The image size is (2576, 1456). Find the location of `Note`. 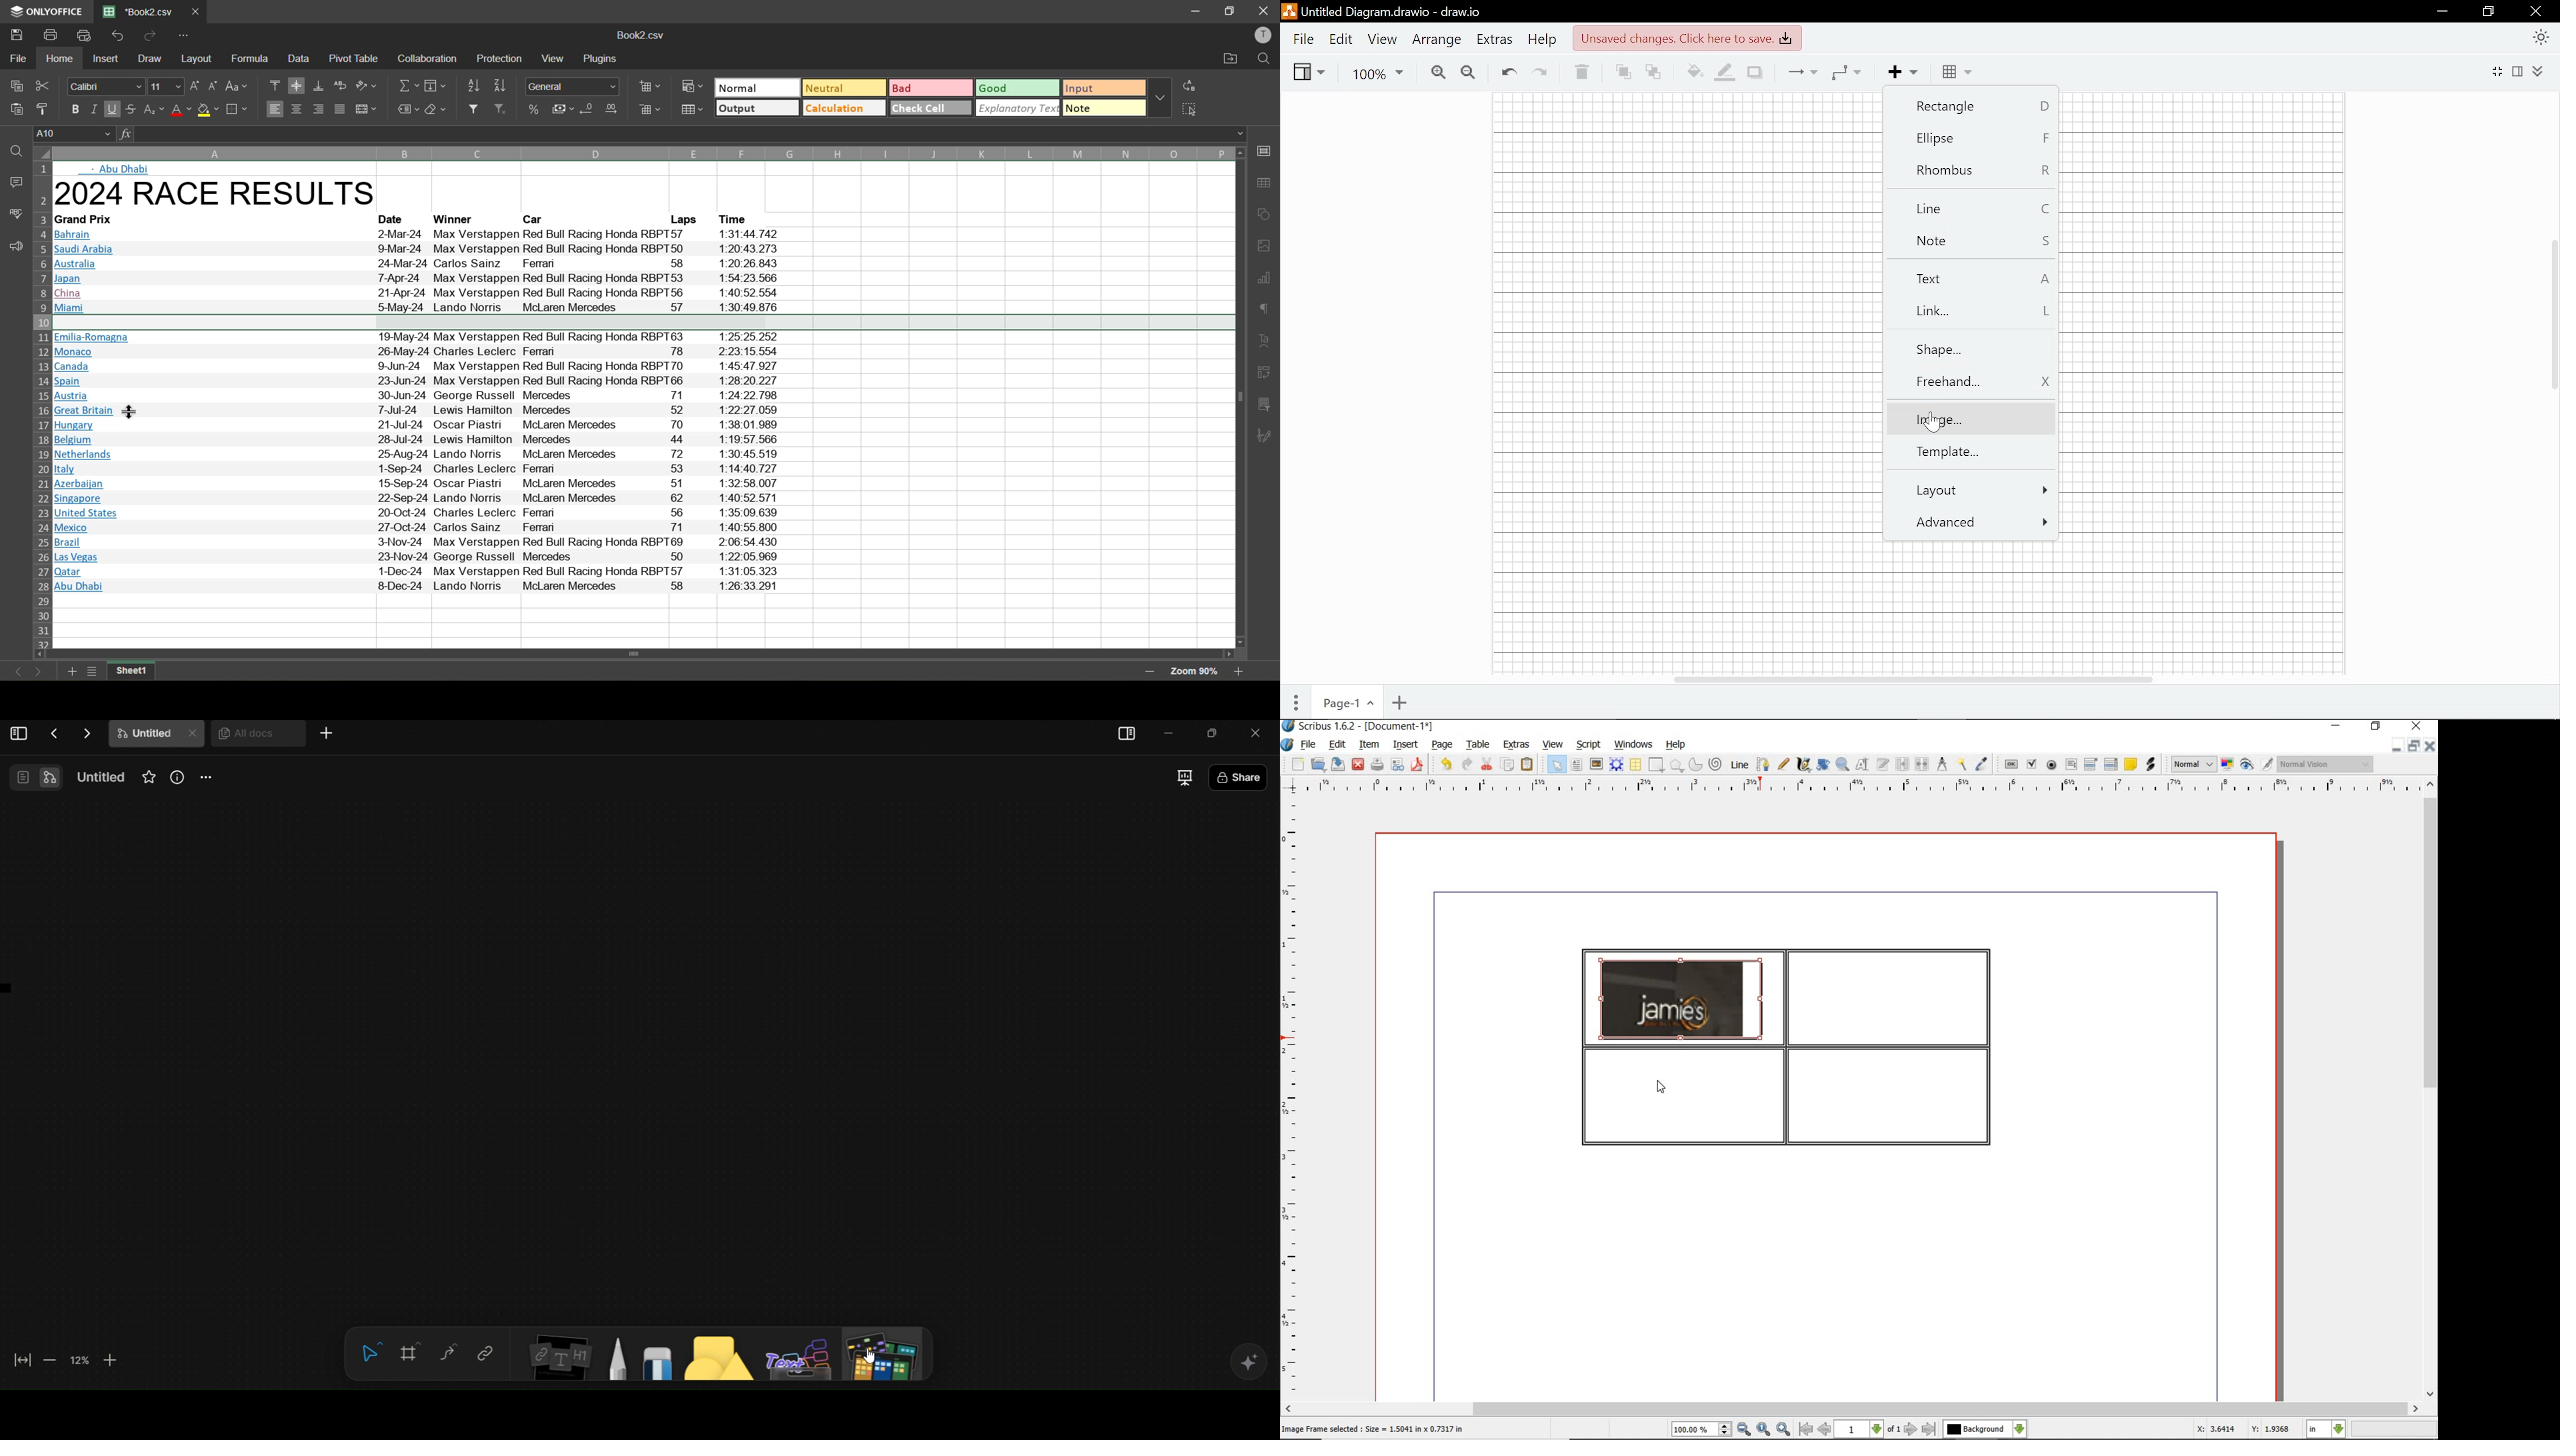

Note is located at coordinates (1974, 240).